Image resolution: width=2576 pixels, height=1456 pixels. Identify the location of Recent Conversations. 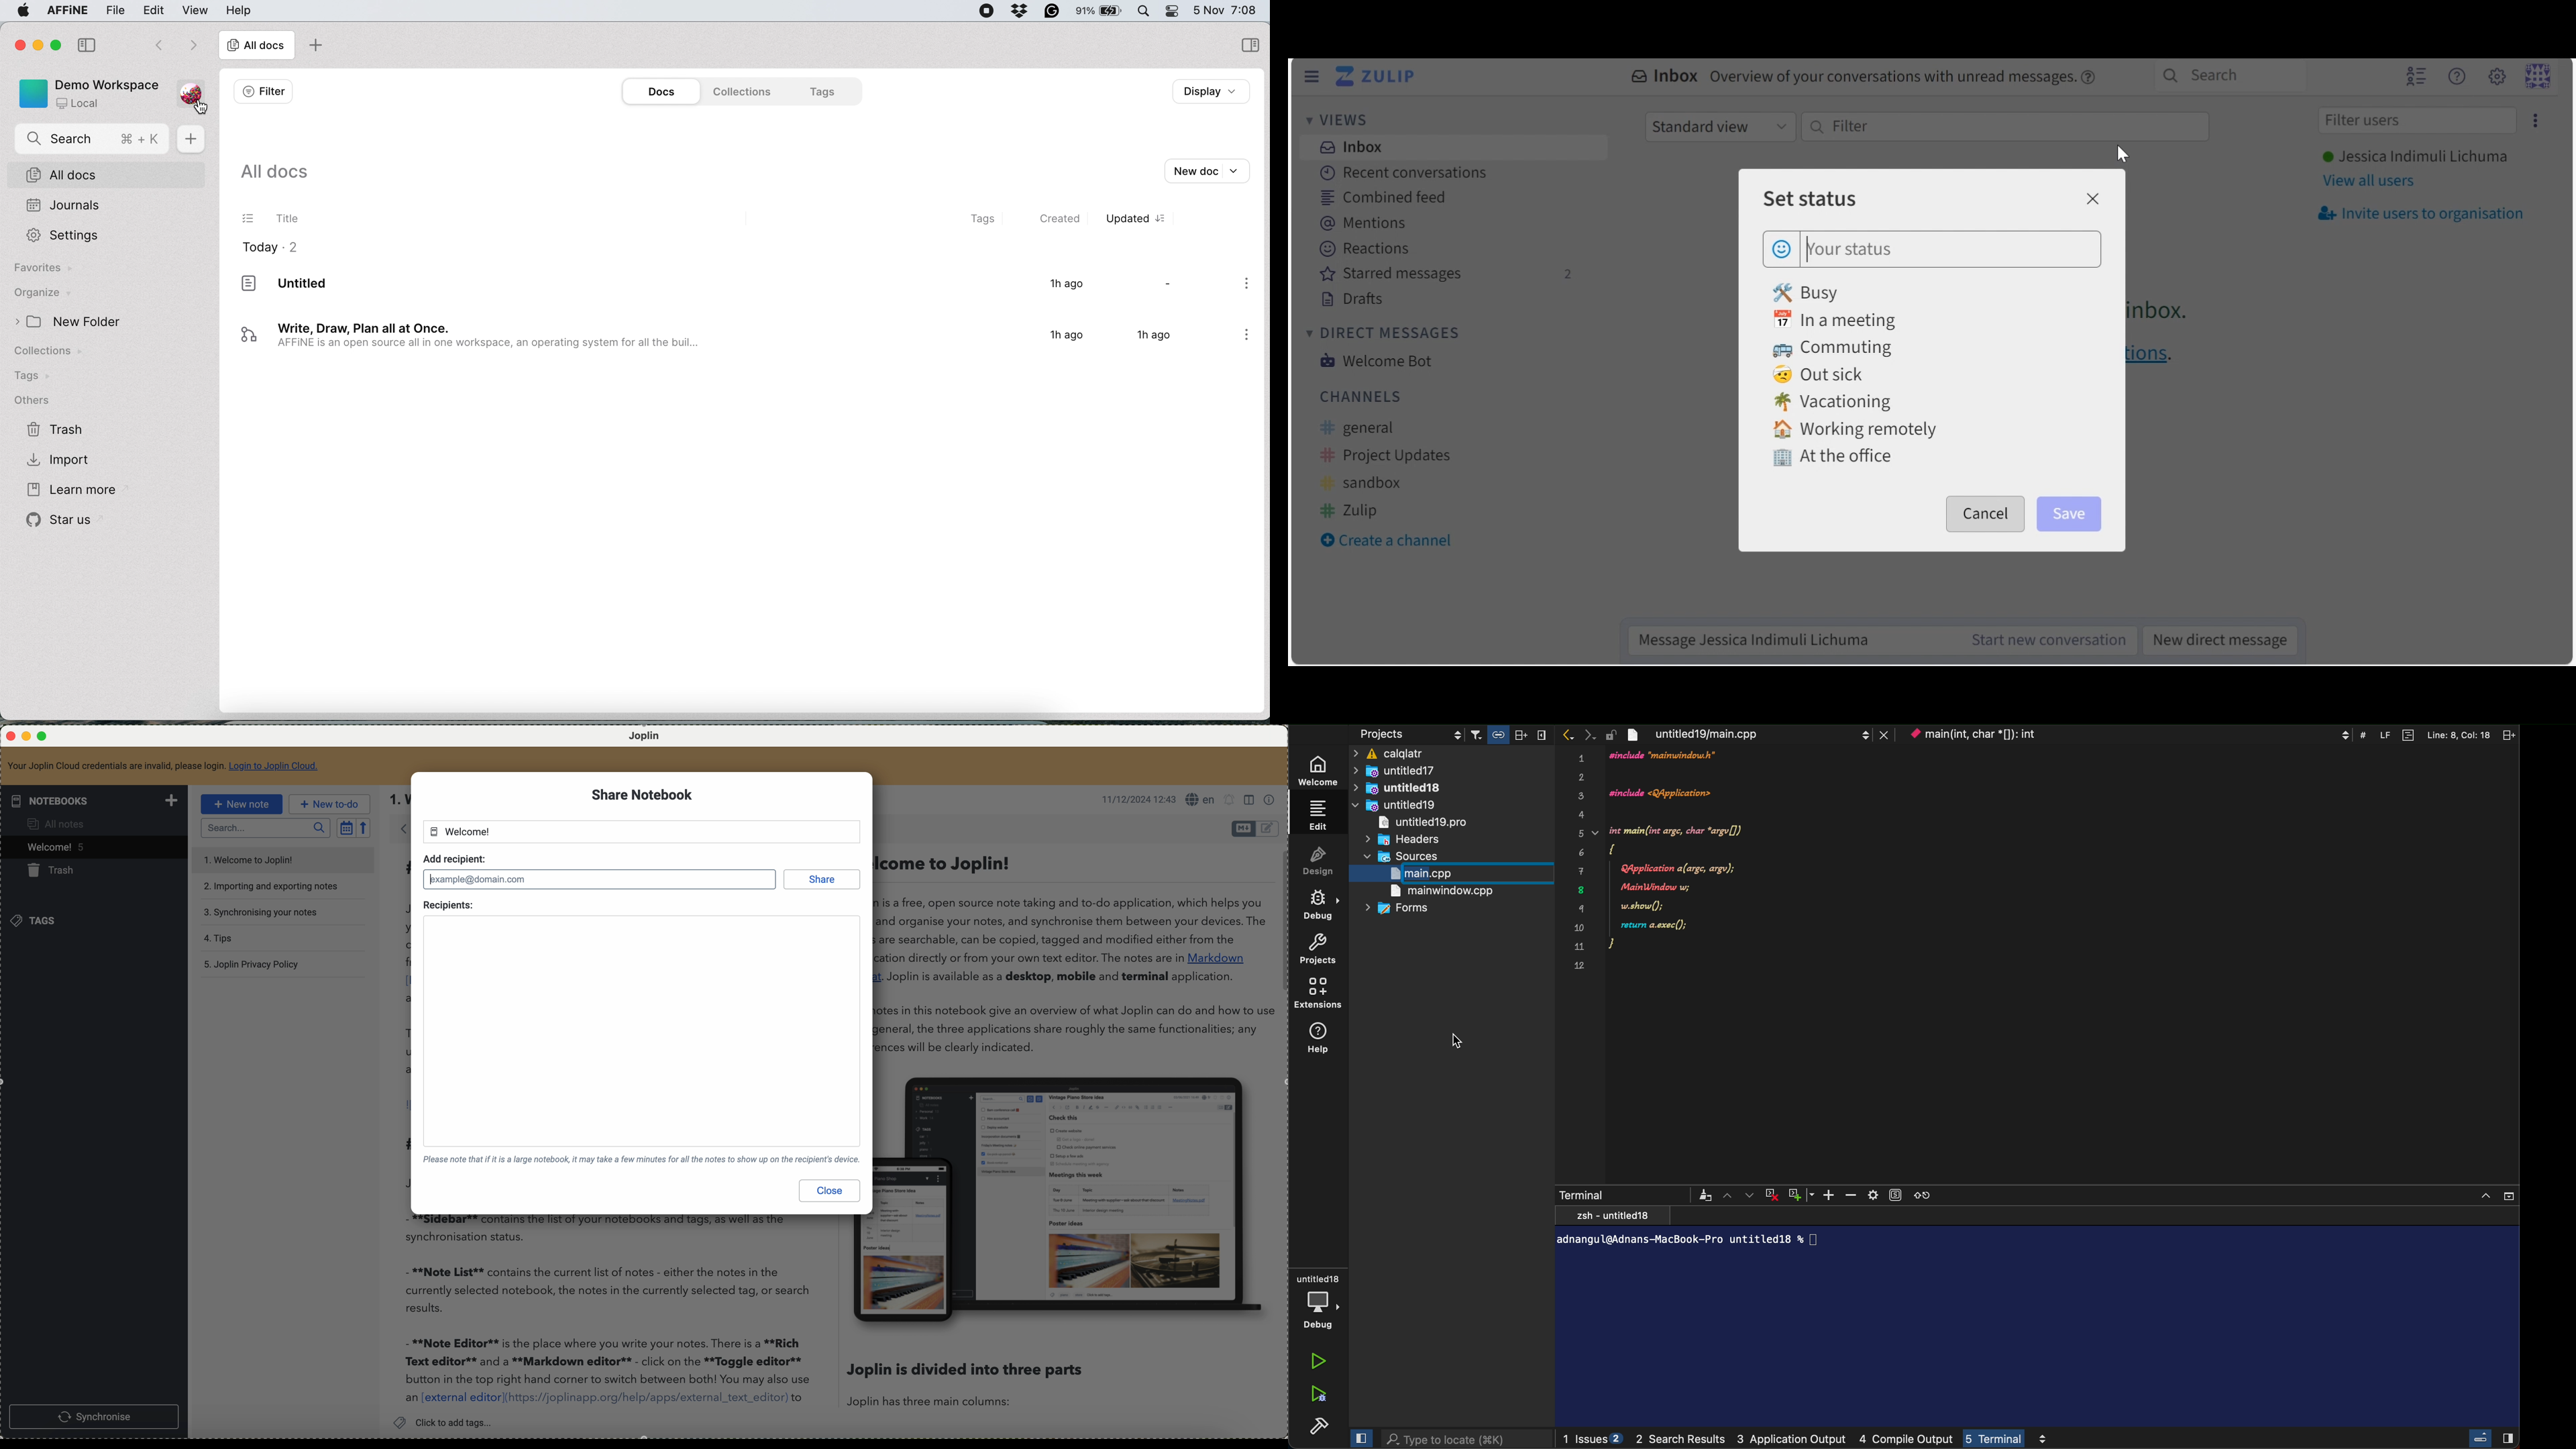
(1402, 172).